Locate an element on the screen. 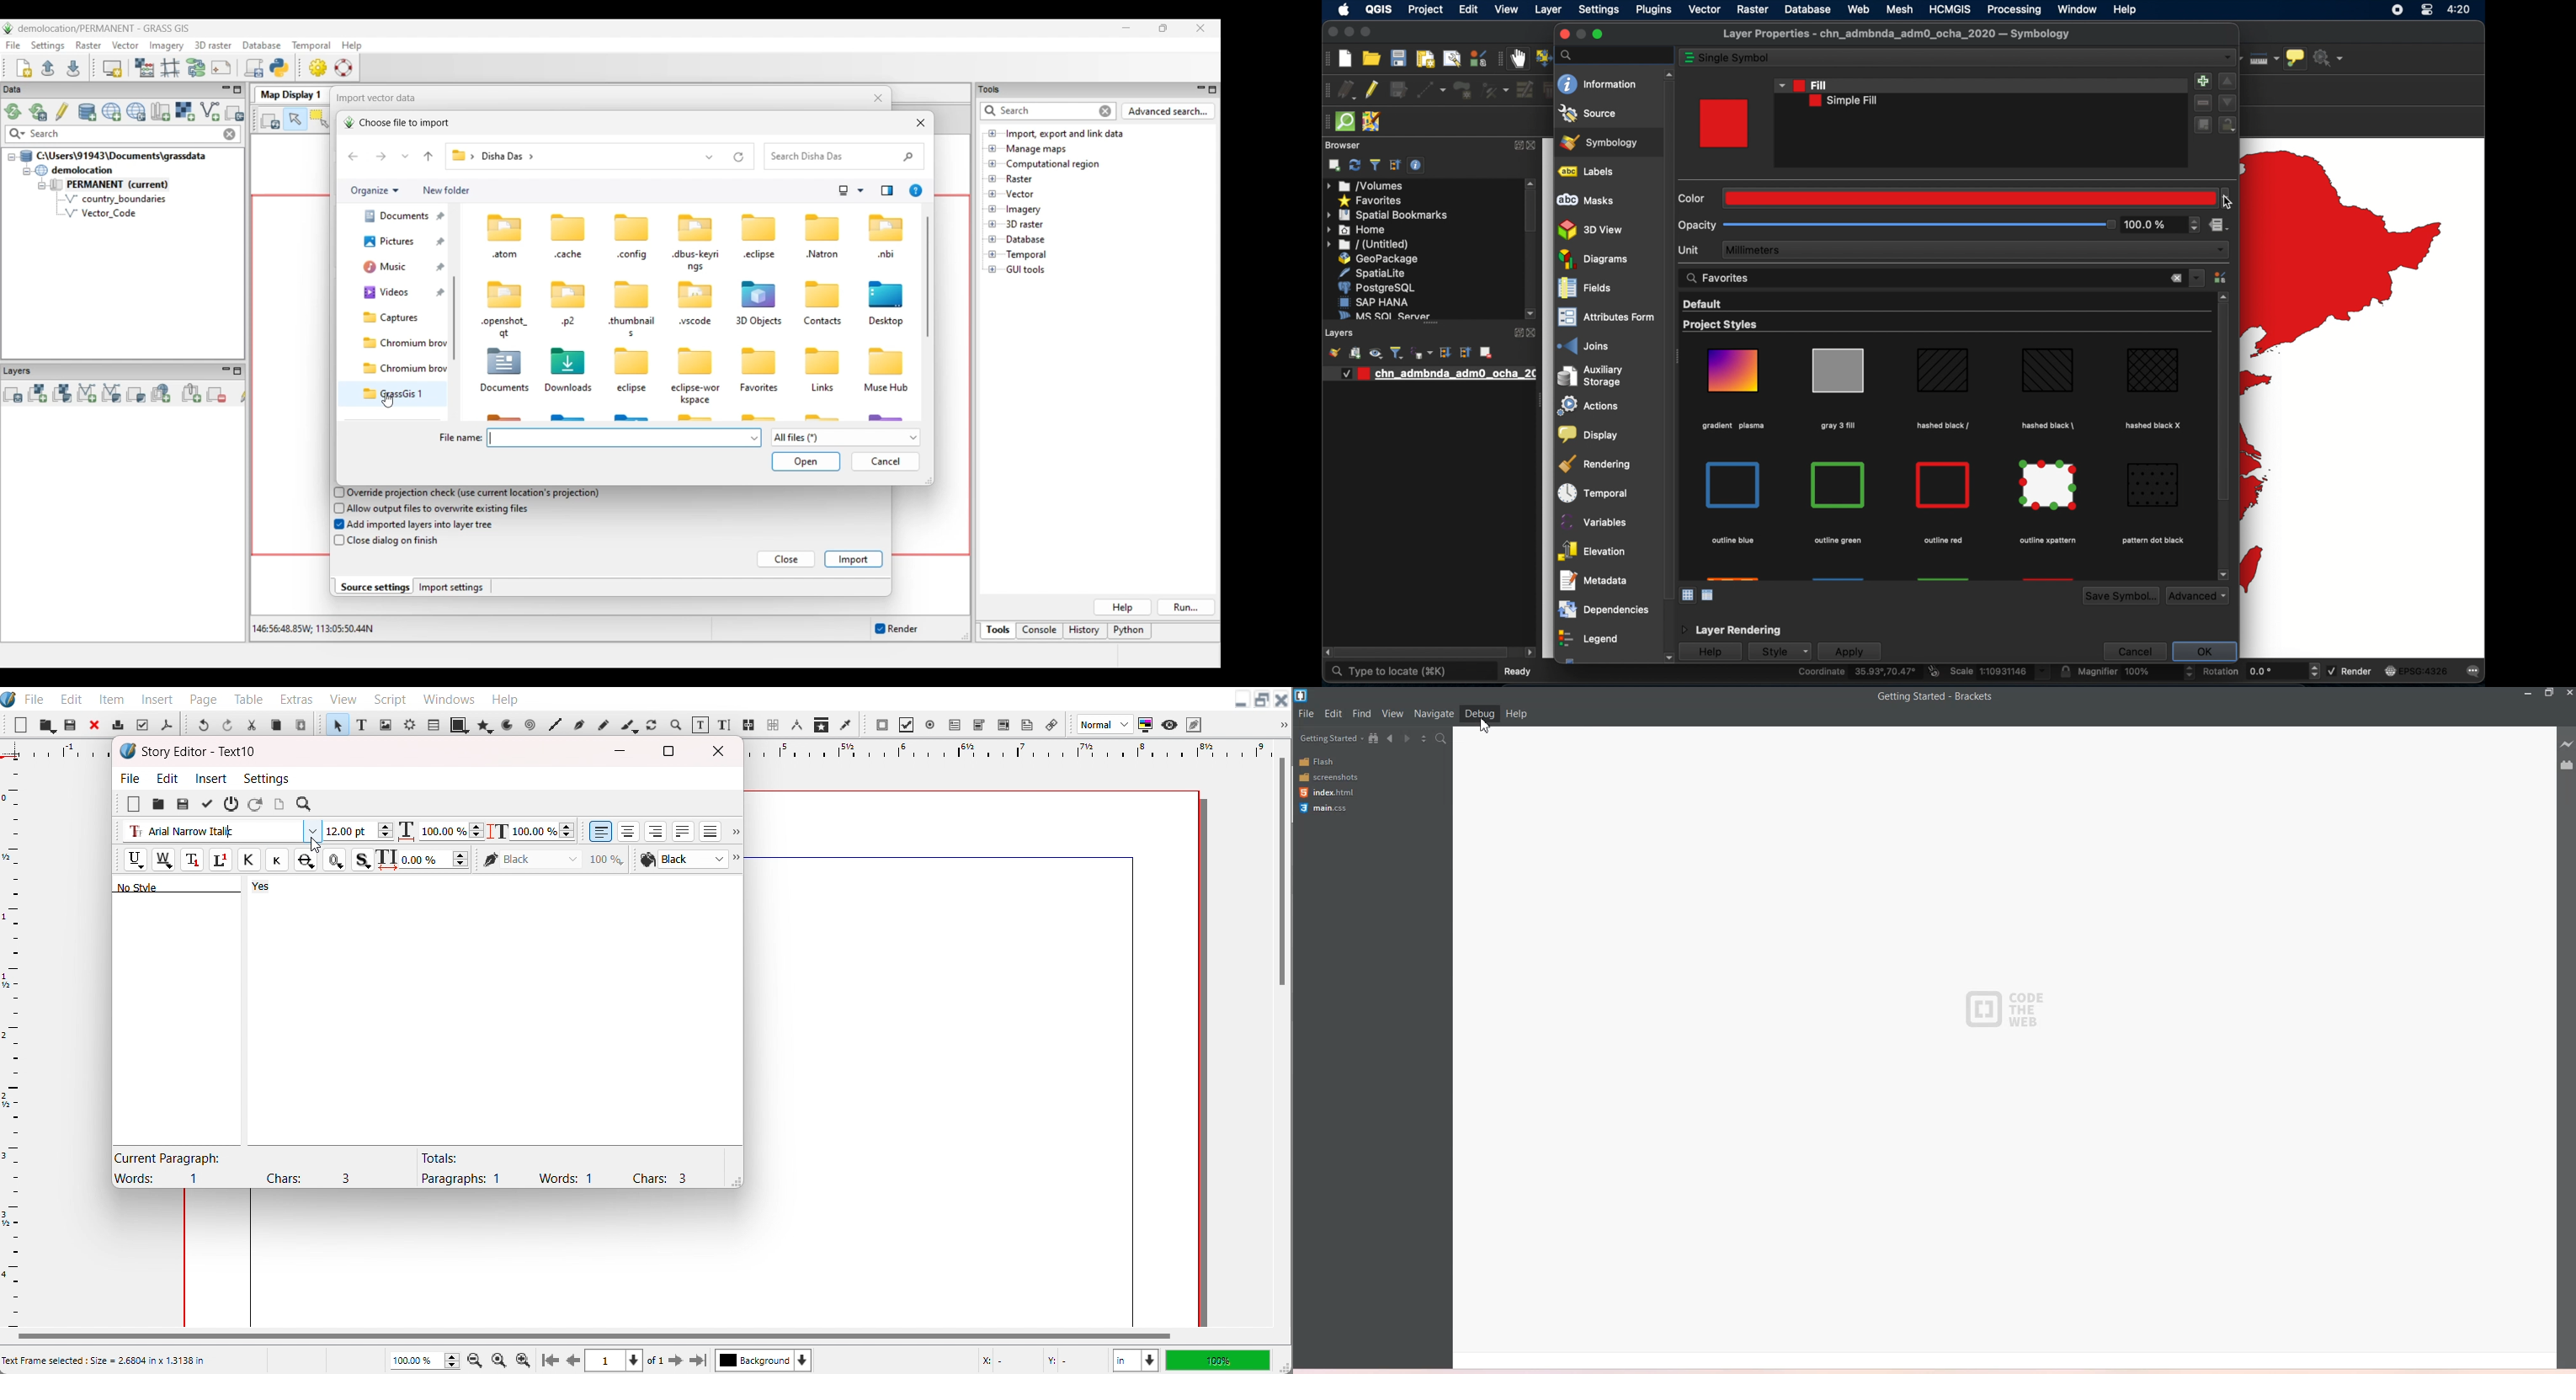 This screenshot has height=1400, width=2576. Eye Dropper is located at coordinates (847, 724).